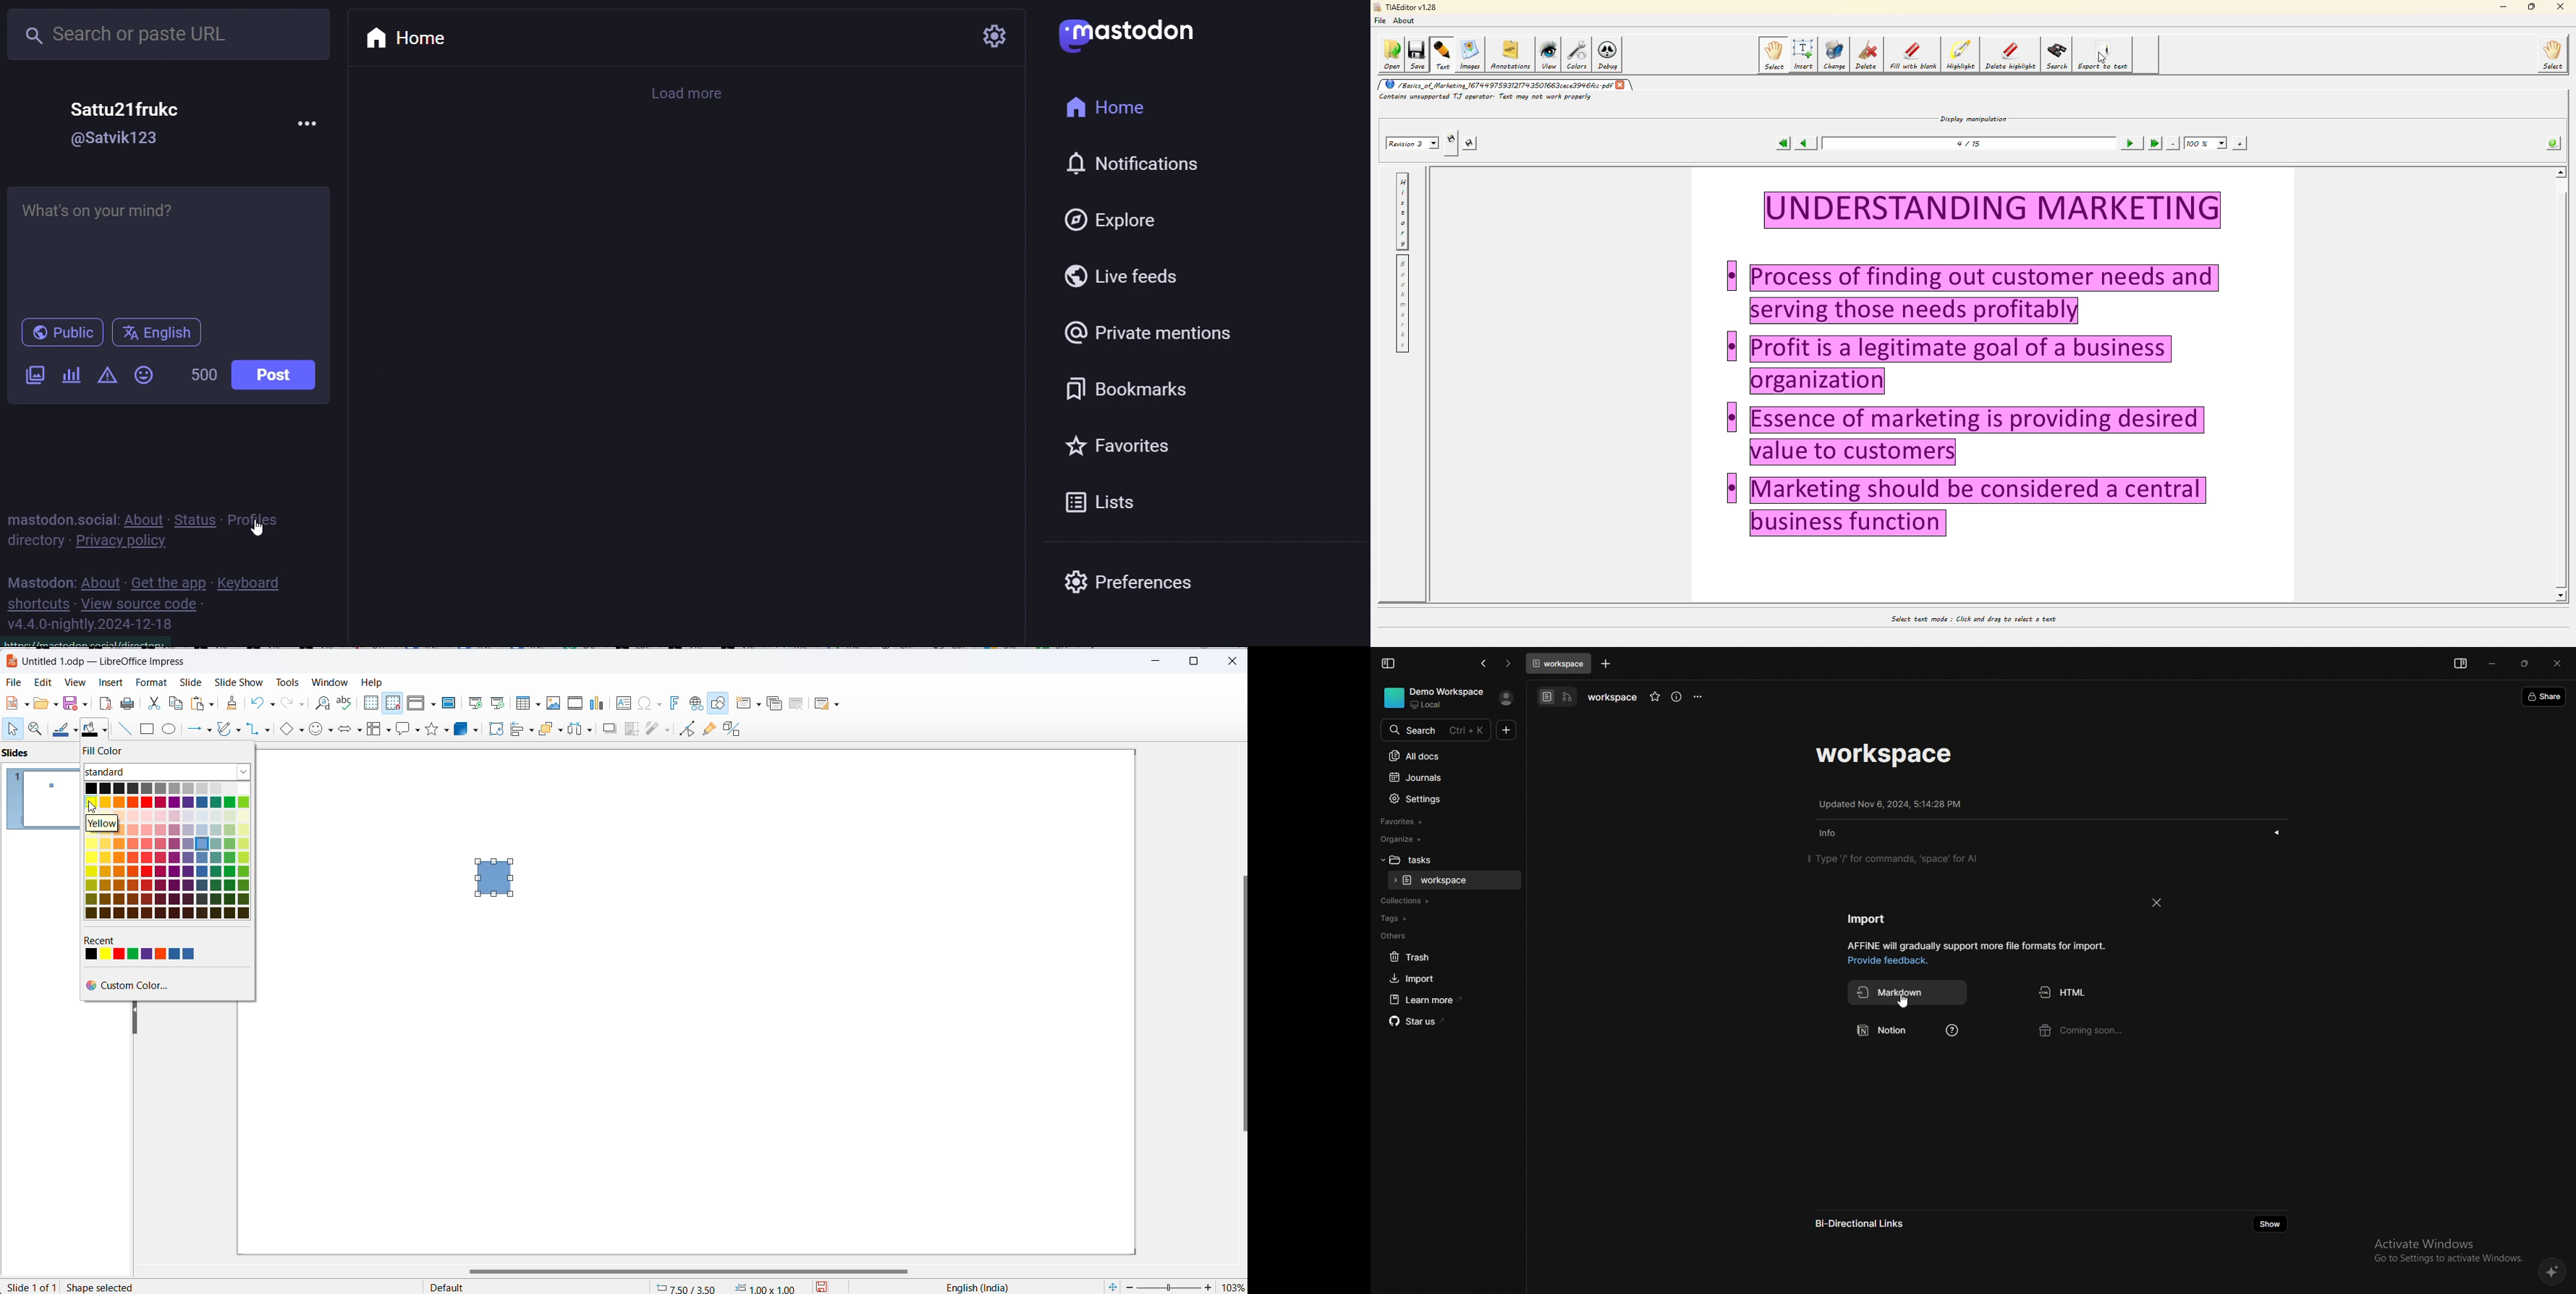 The image size is (2576, 1316). I want to click on zoom percentage, so click(1232, 1287).